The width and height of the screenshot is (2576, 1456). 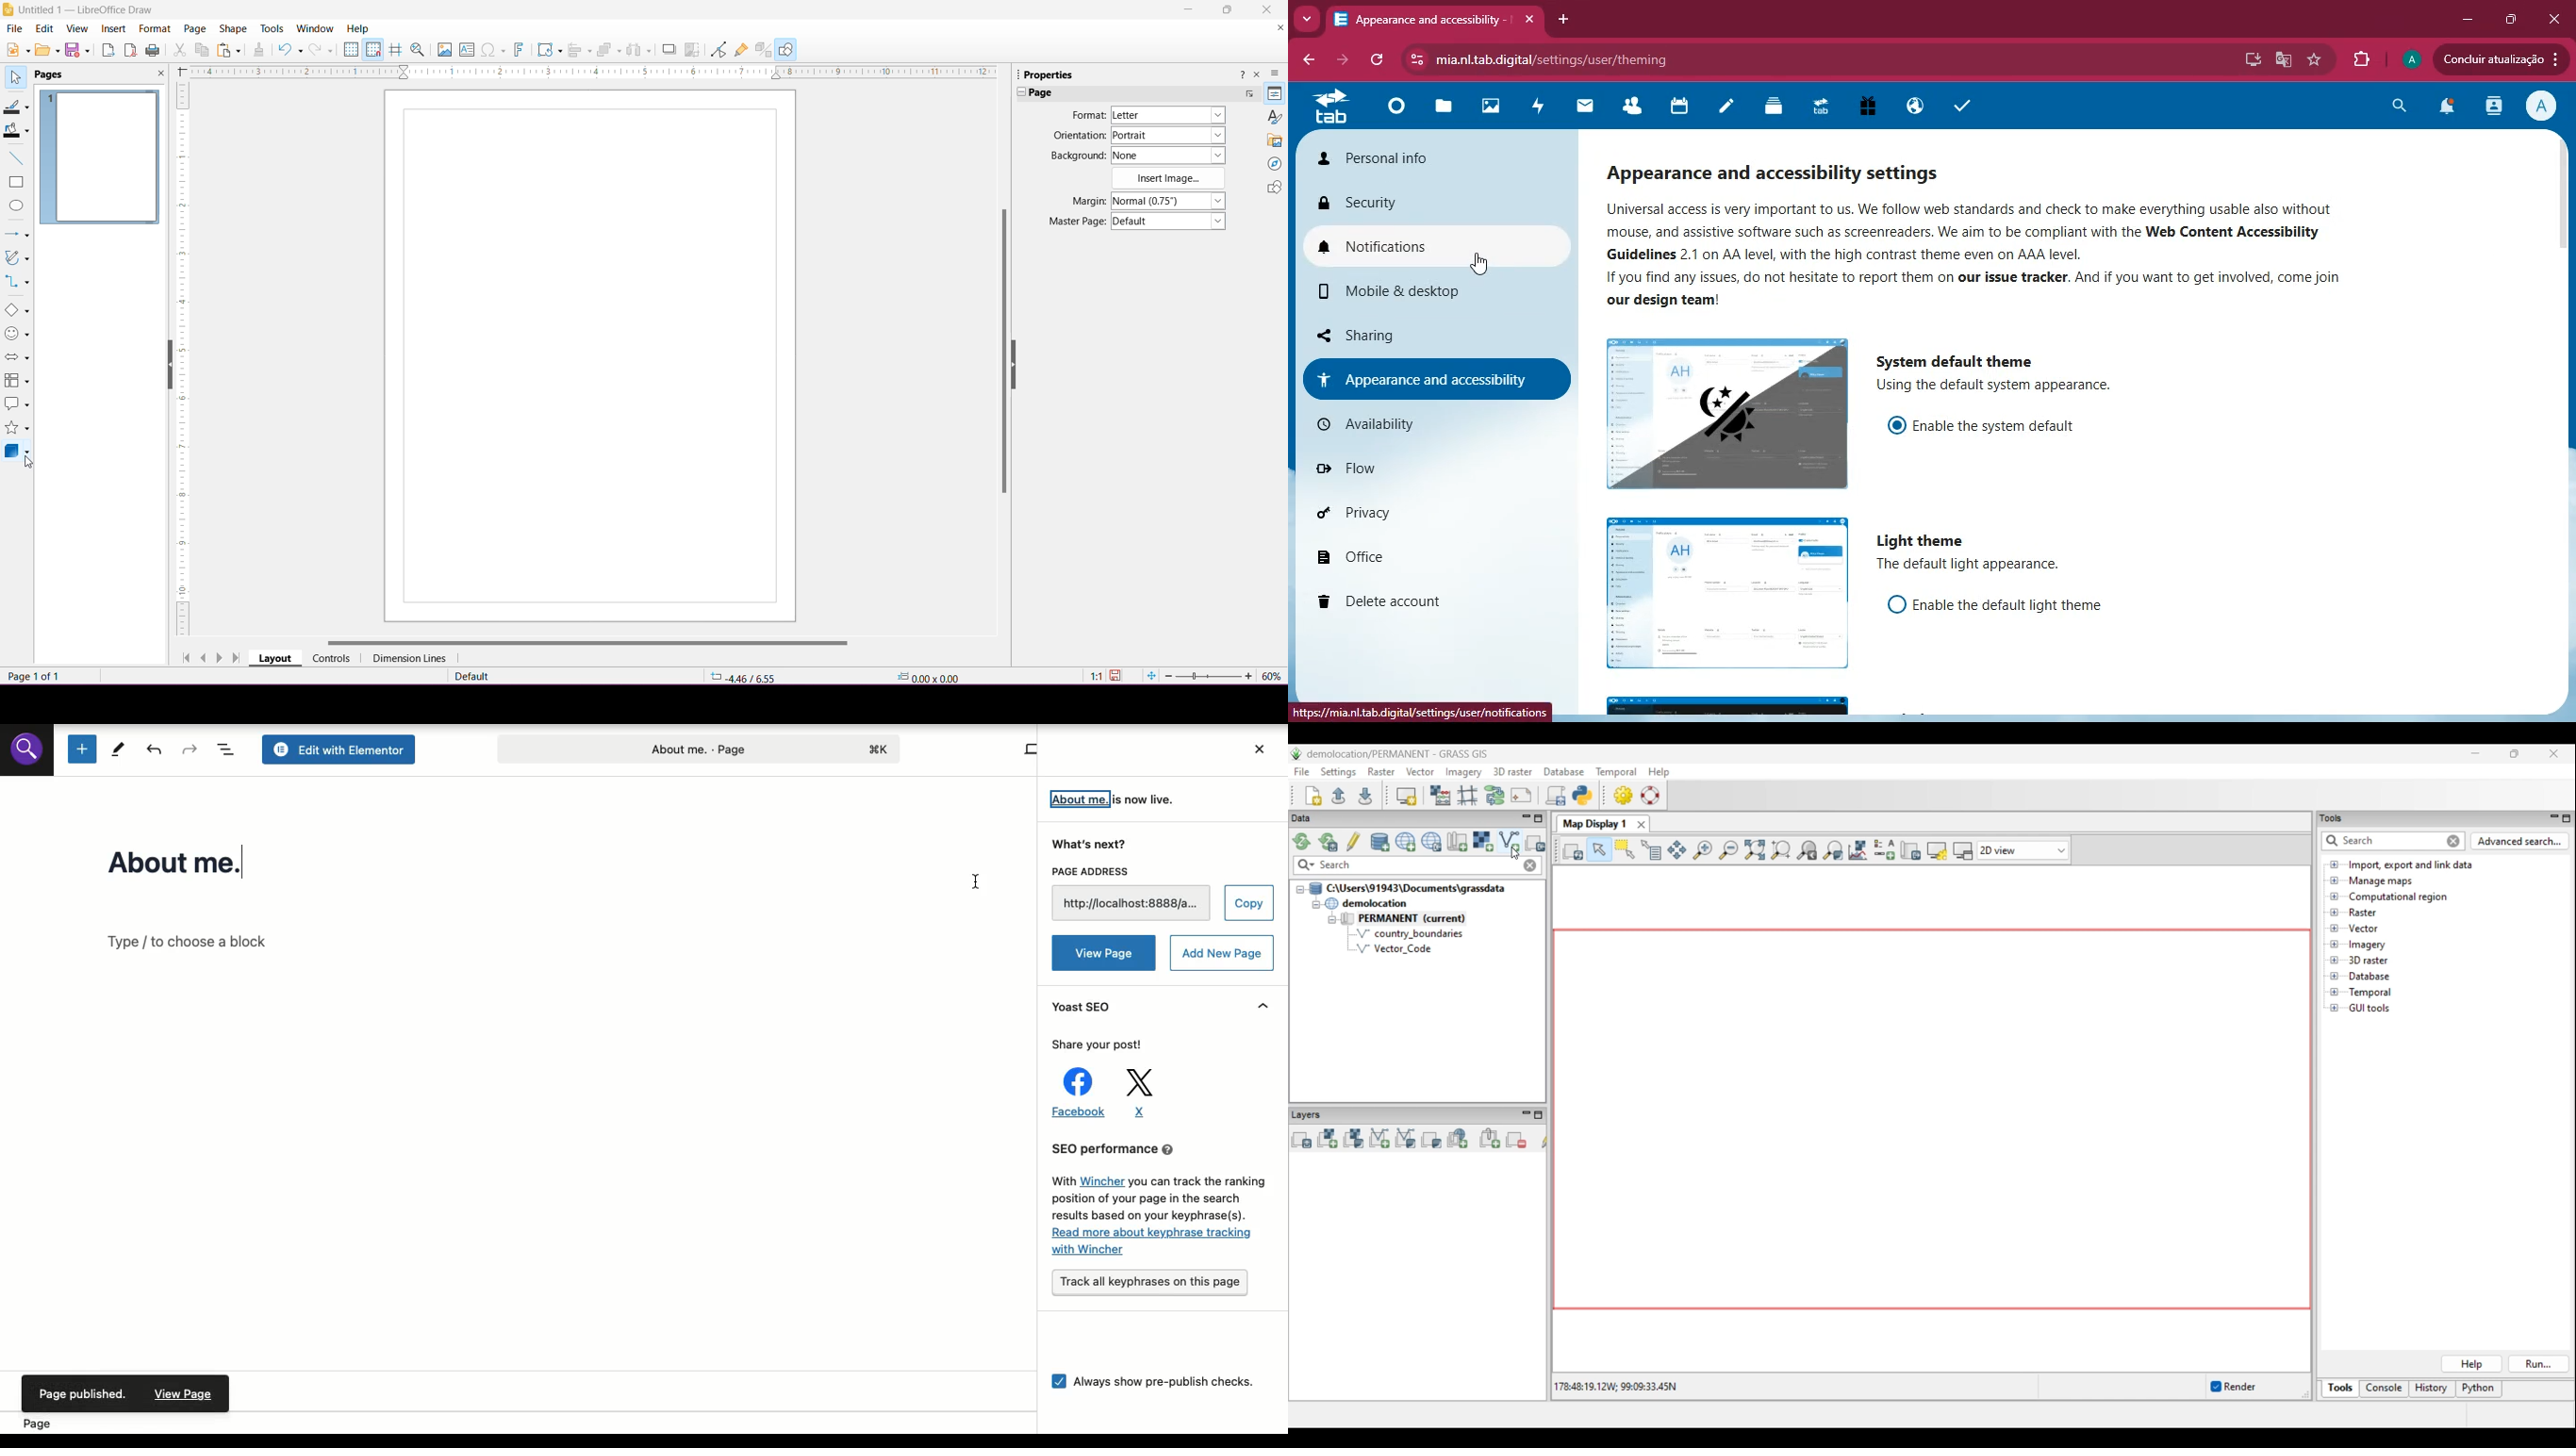 What do you see at coordinates (493, 50) in the screenshot?
I see `Insert Special Characters` at bounding box center [493, 50].